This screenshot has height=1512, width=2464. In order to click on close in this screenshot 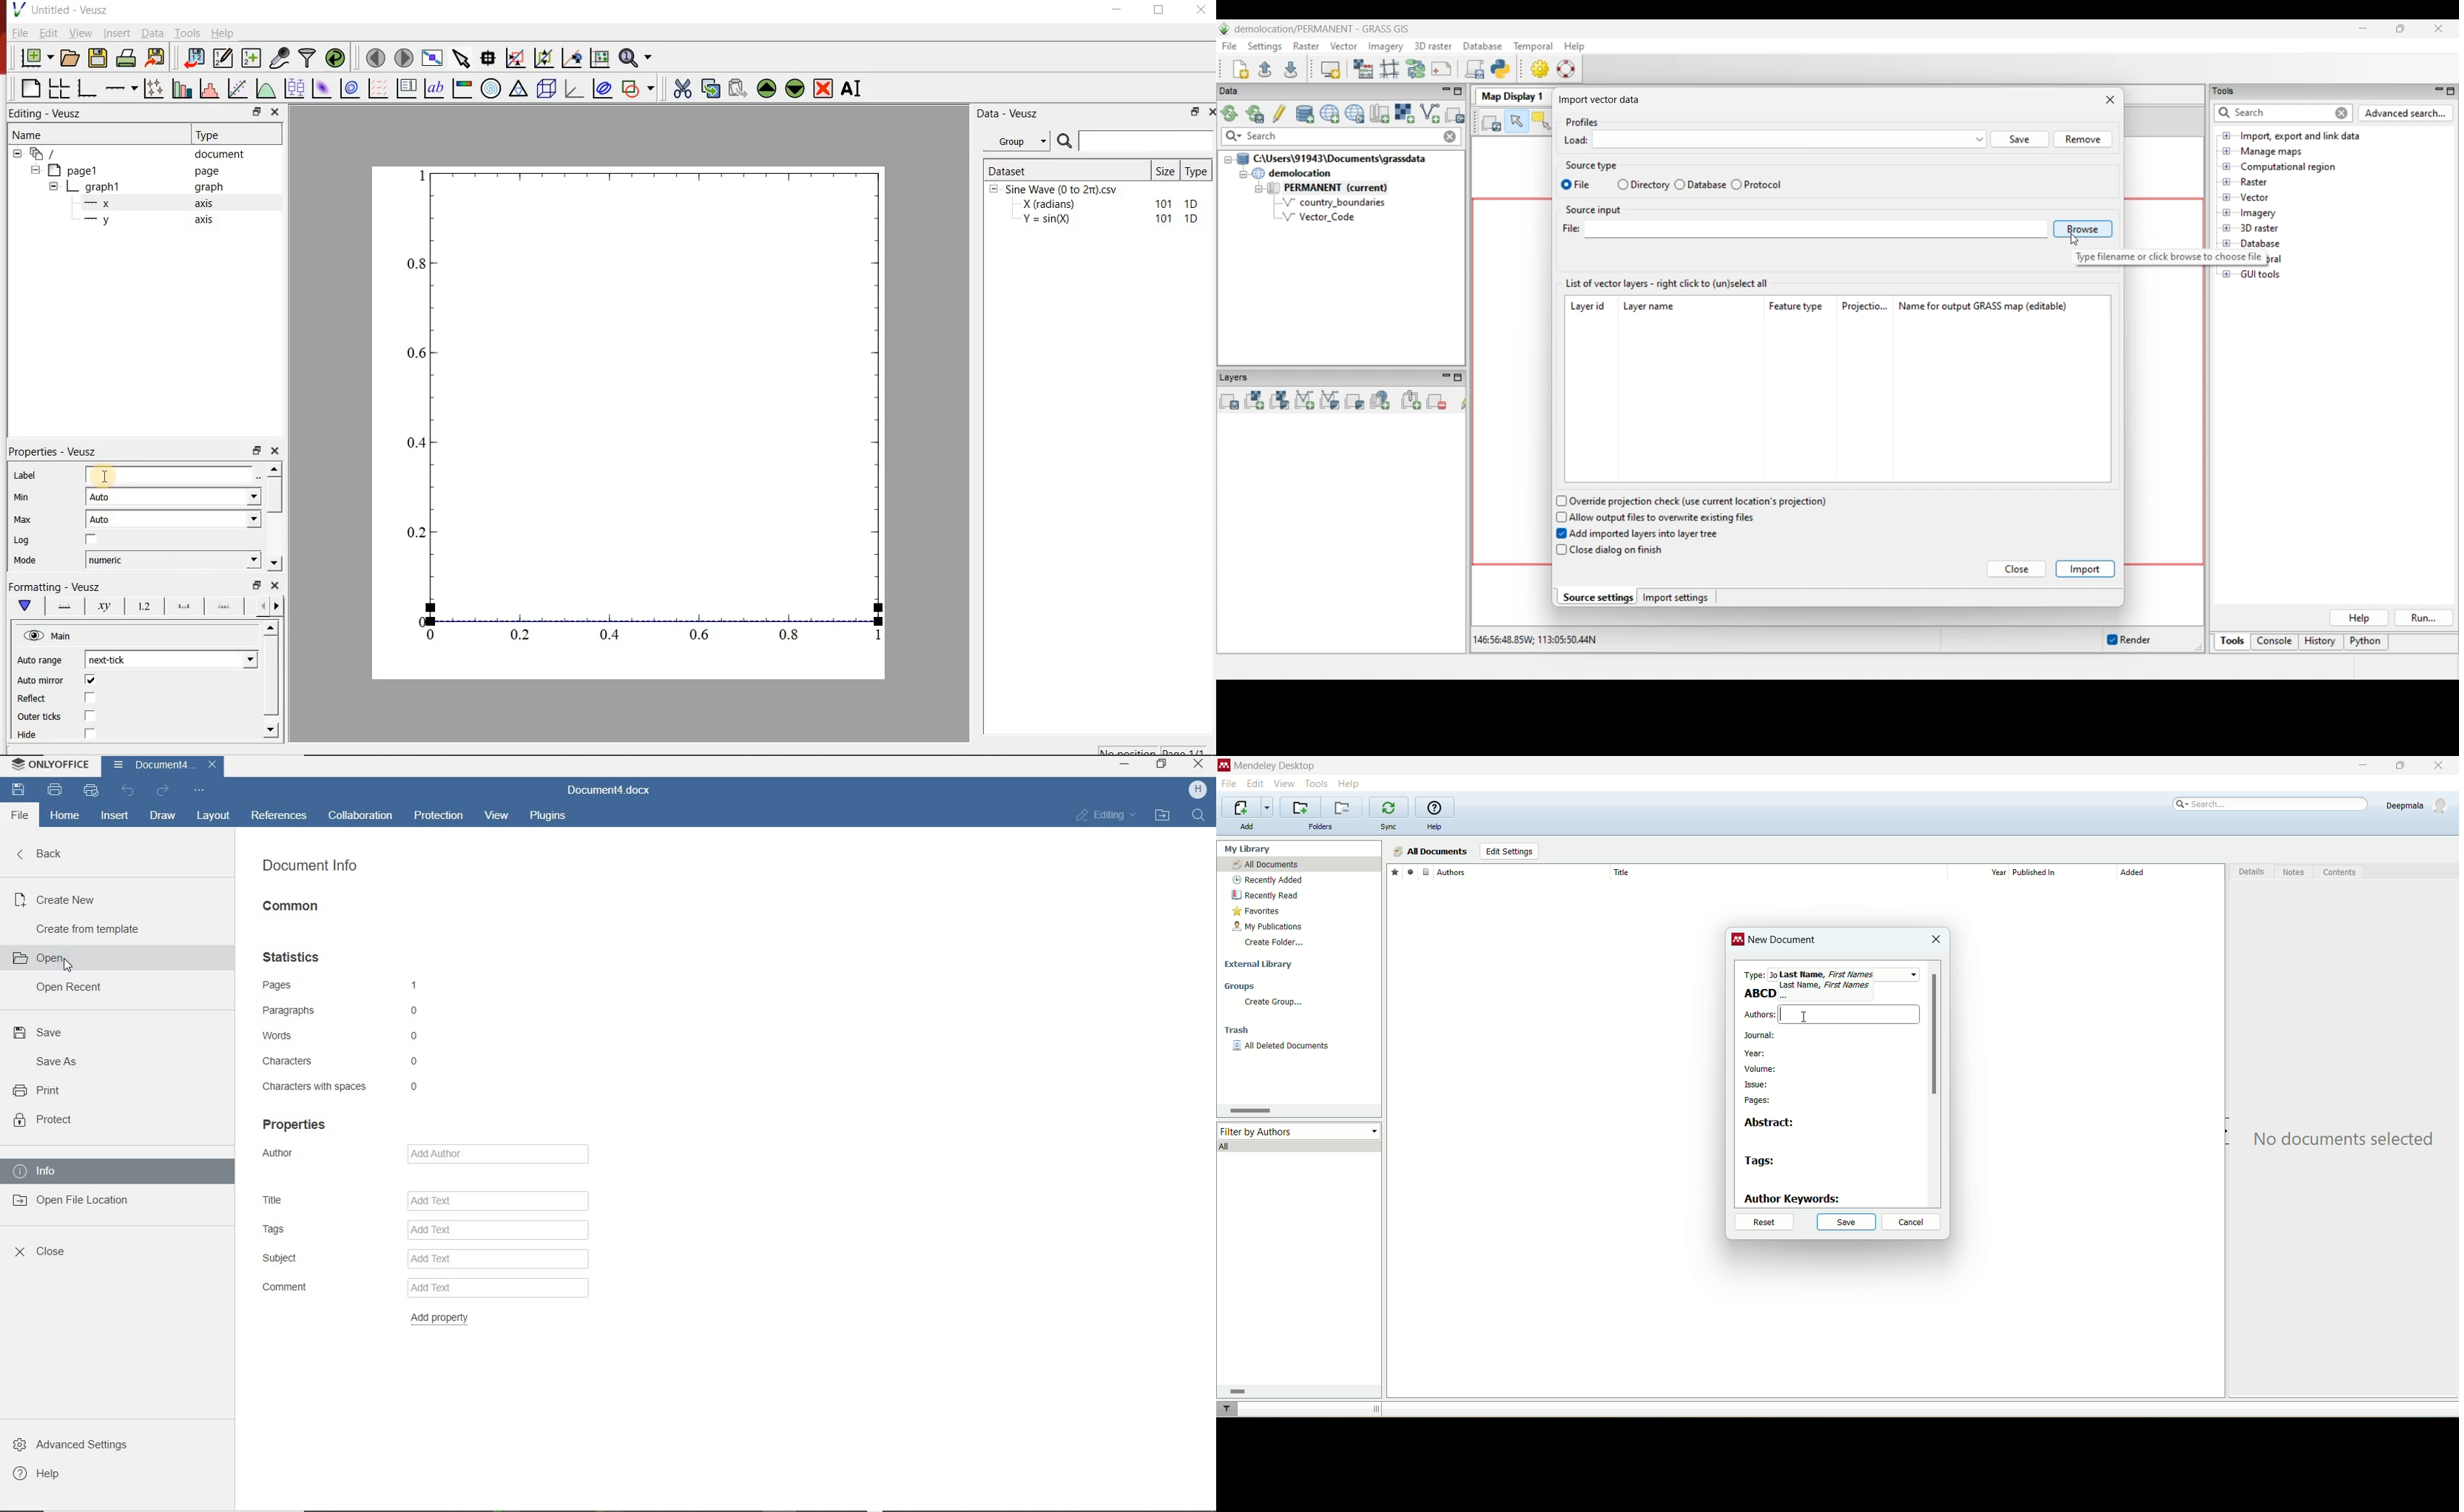, I will do `click(2444, 766)`.